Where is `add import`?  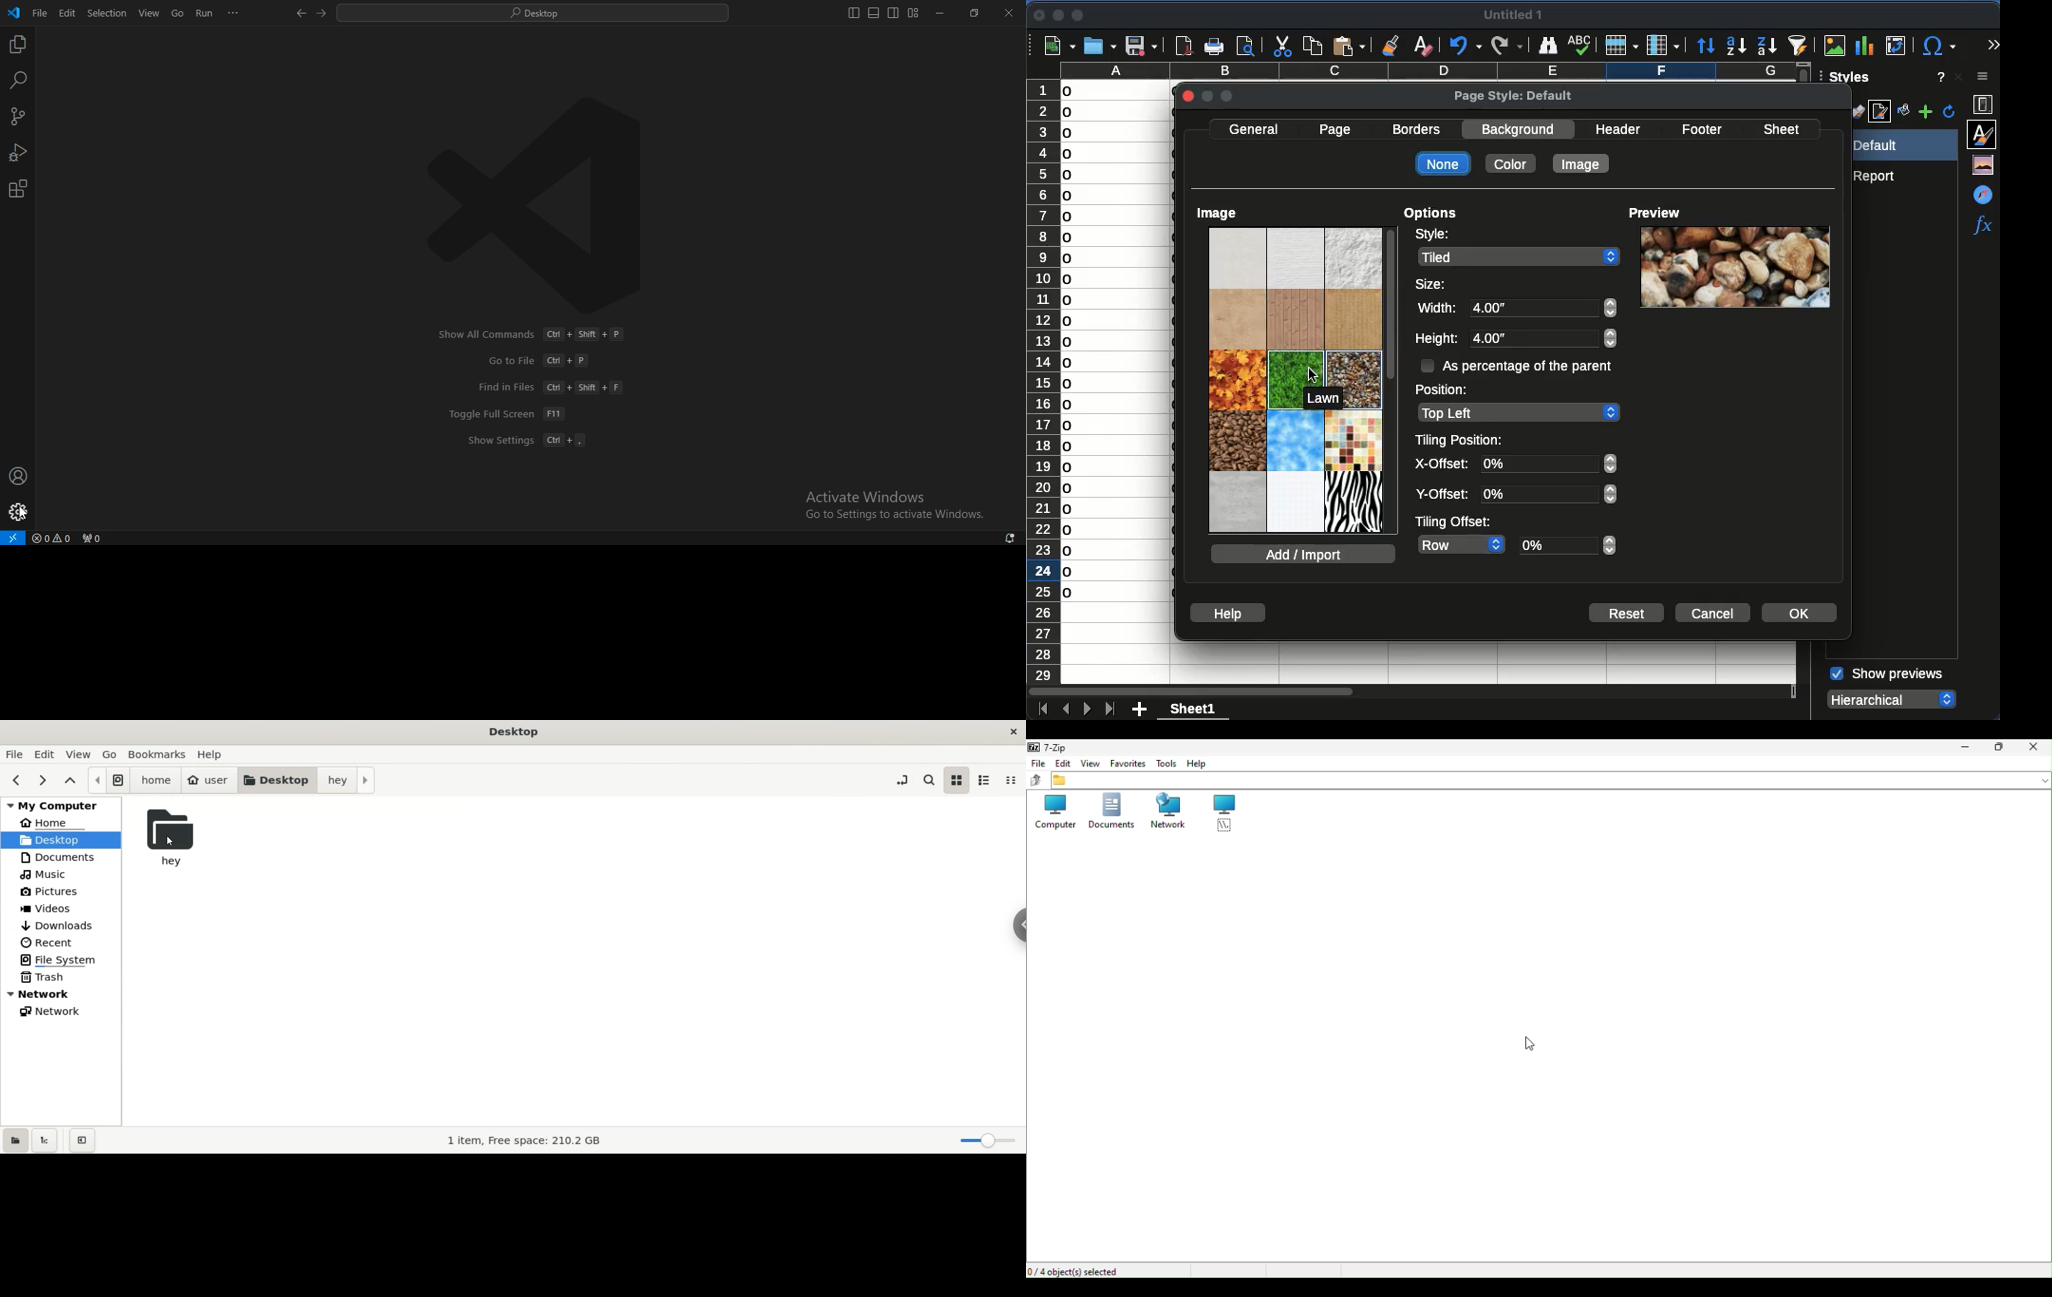
add import is located at coordinates (1305, 554).